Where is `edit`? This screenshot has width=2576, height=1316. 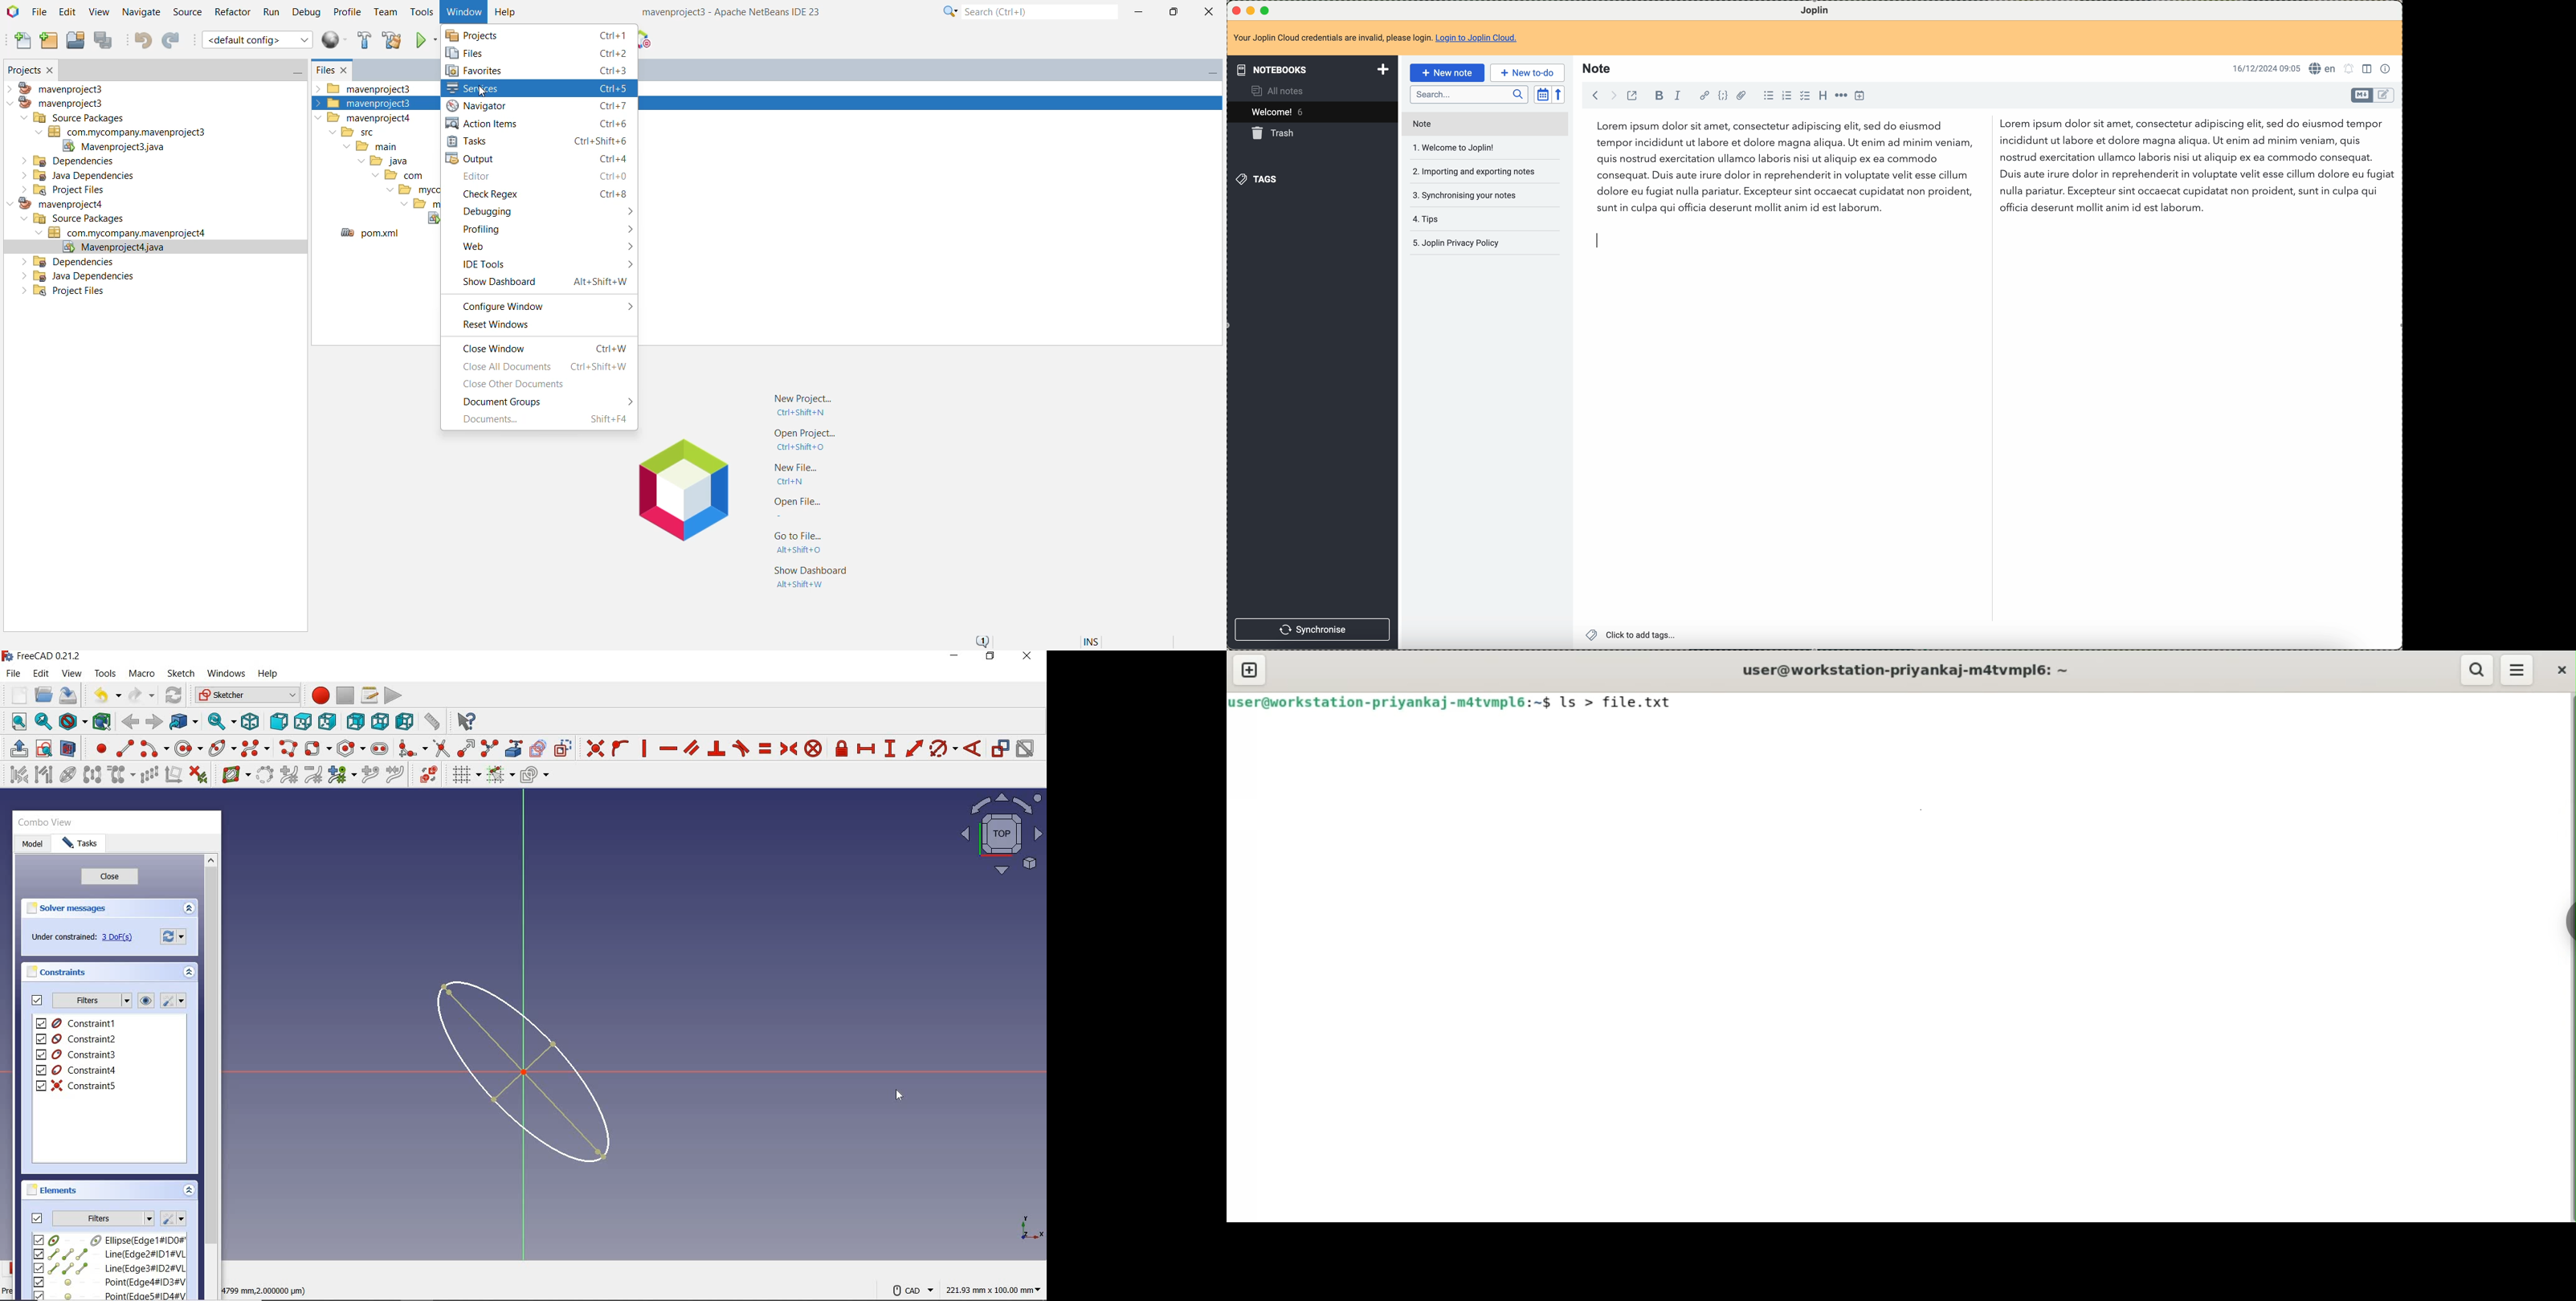
edit is located at coordinates (41, 674).